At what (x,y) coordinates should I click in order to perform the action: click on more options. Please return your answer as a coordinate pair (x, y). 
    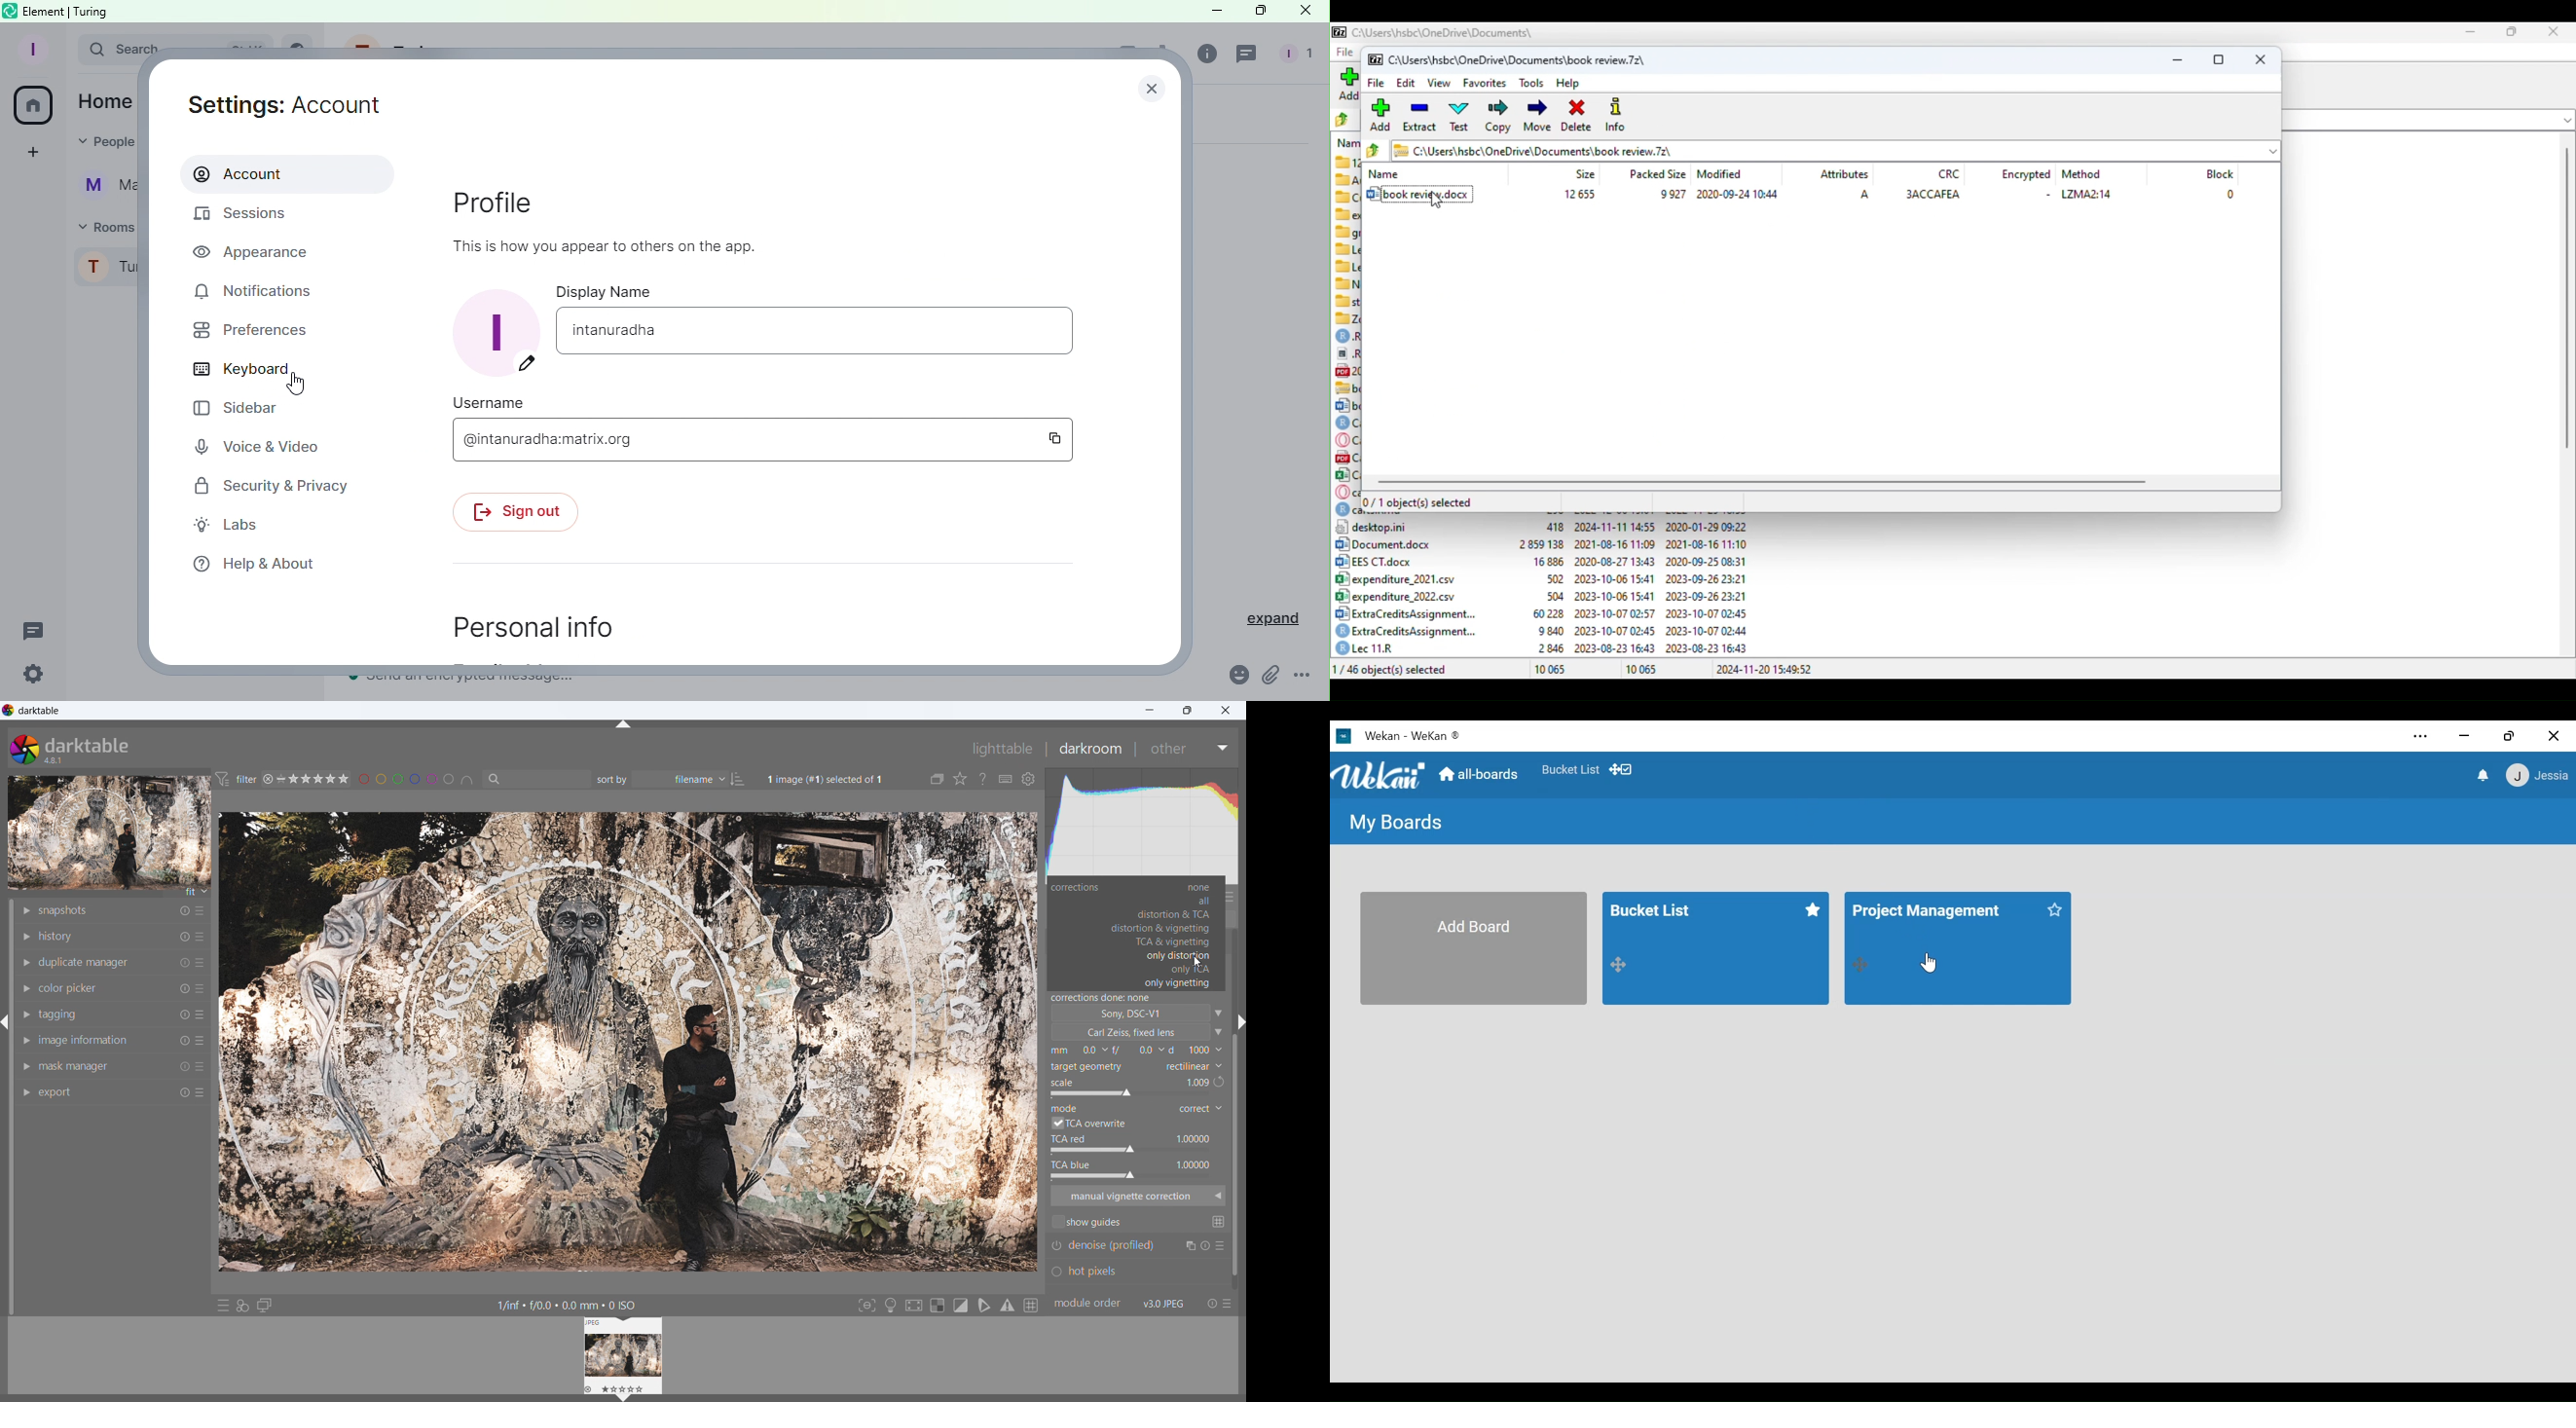
    Looking at the image, I should click on (202, 1090).